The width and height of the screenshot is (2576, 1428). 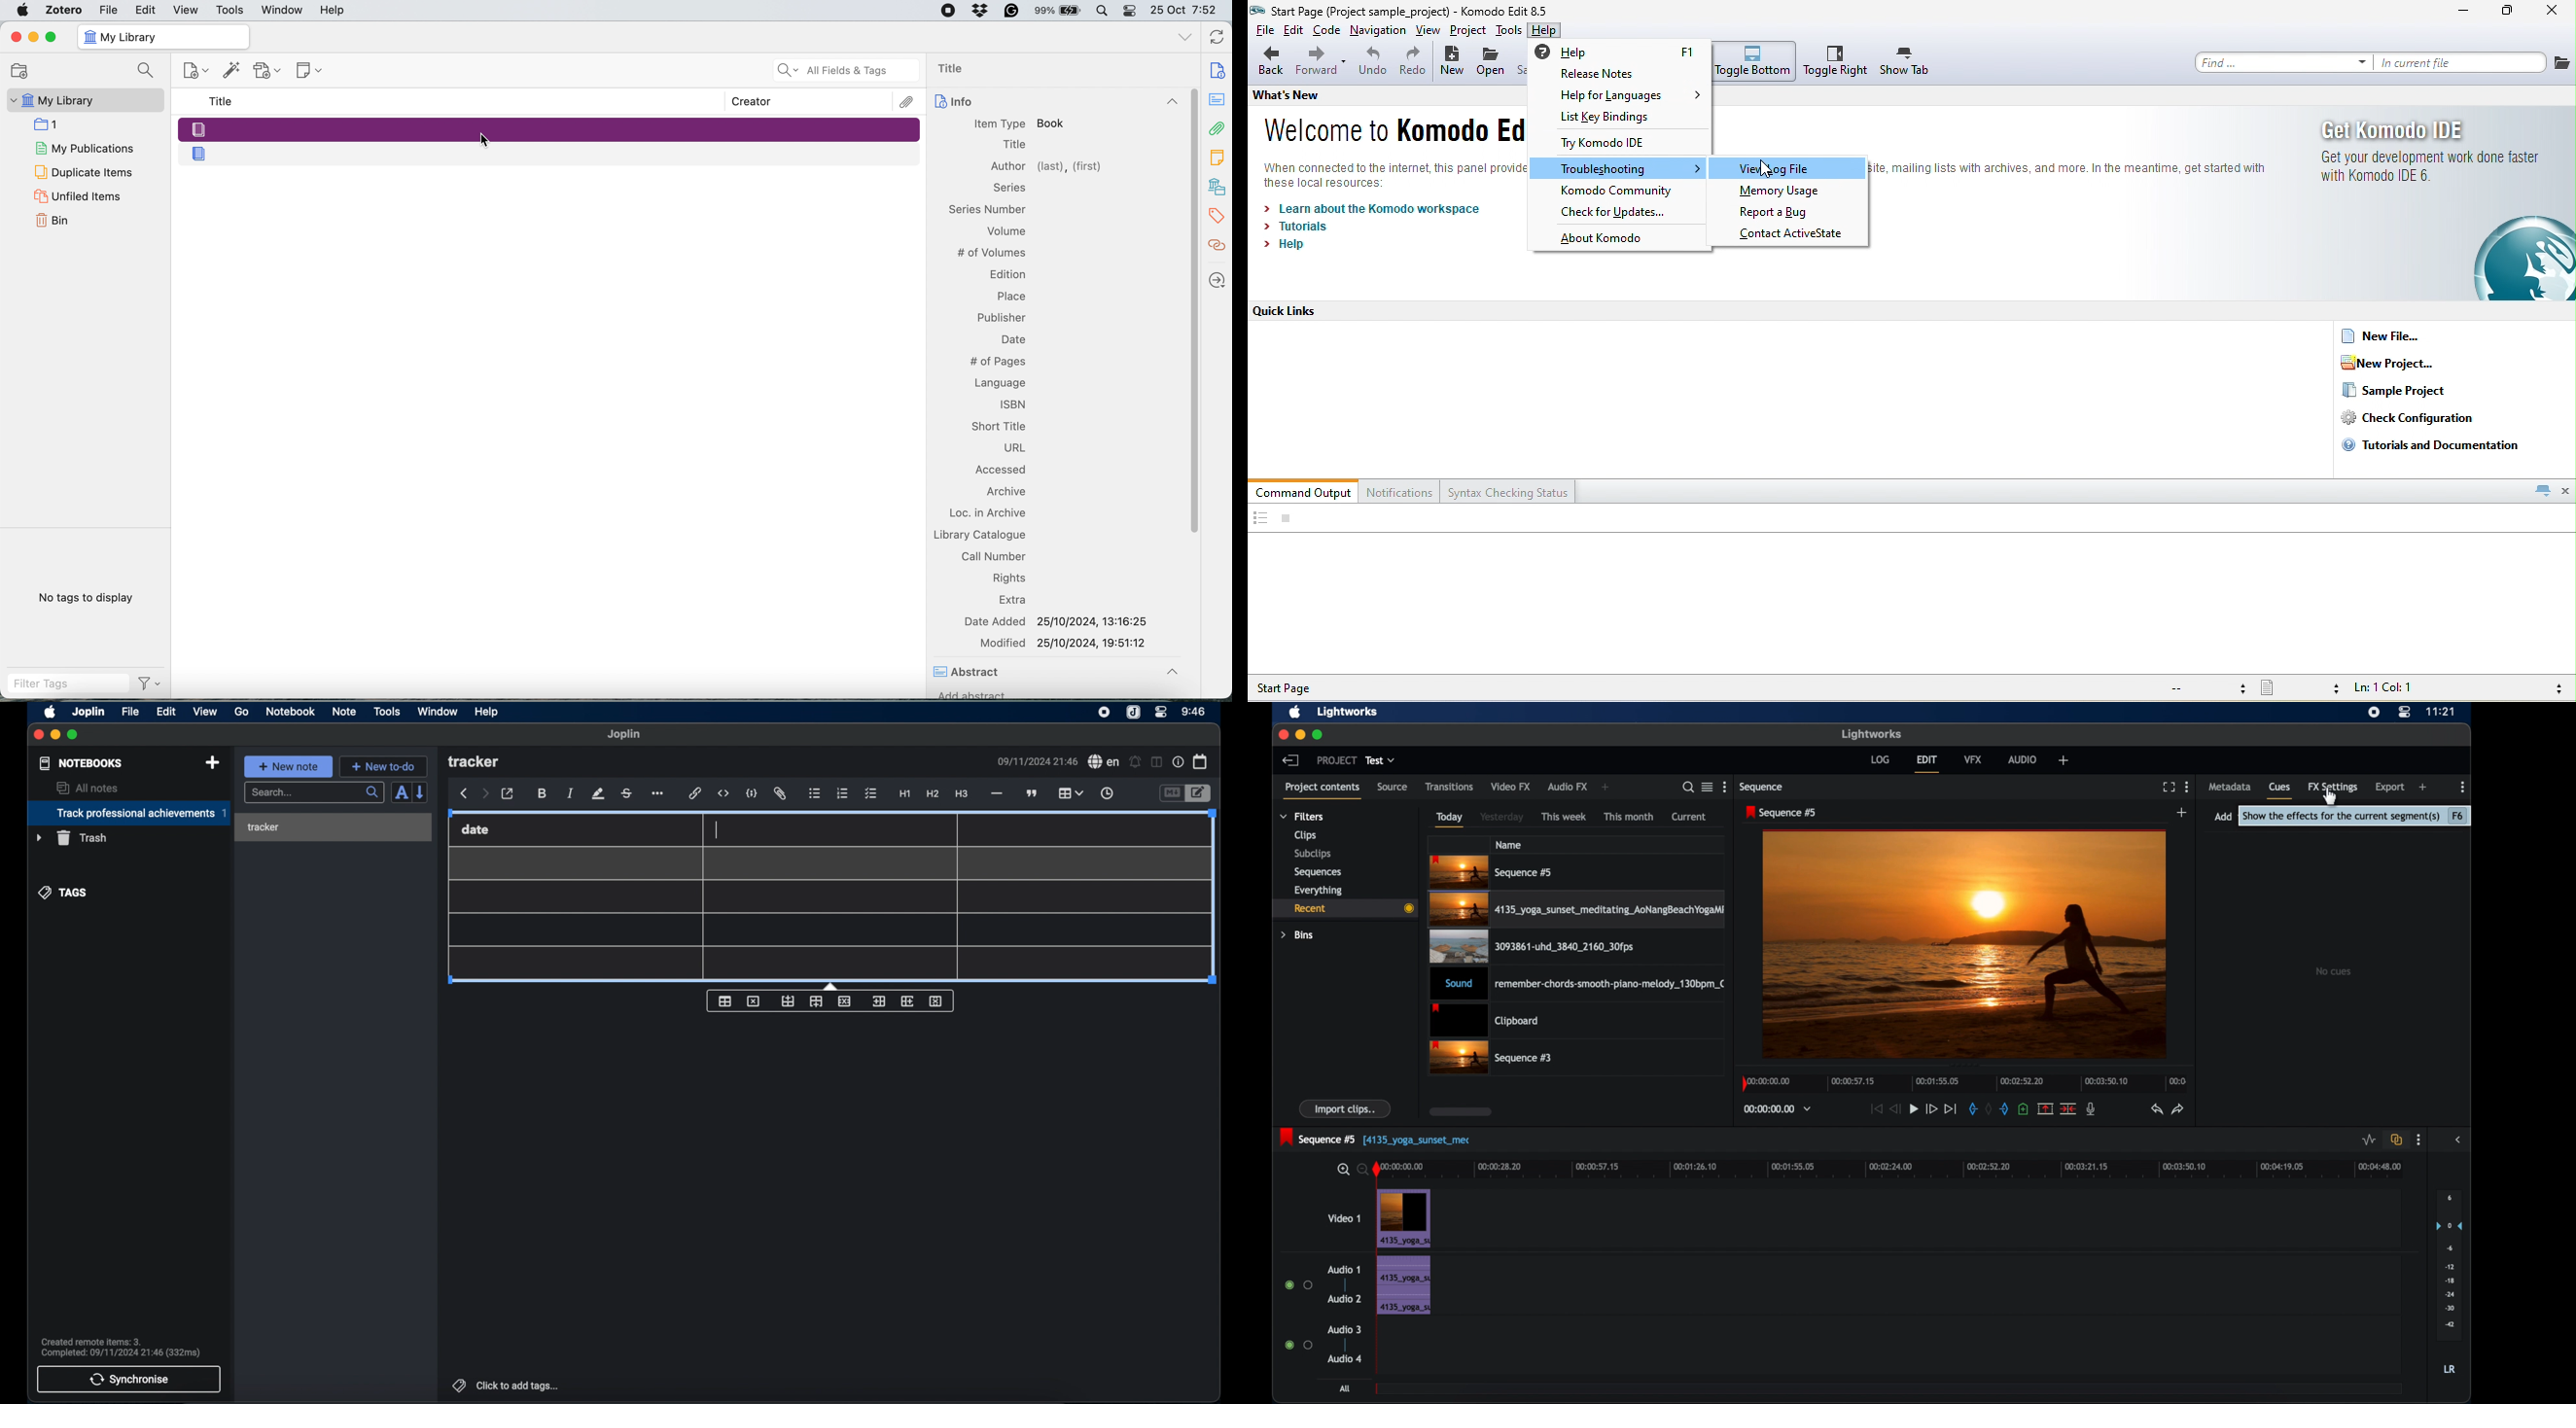 I want to click on Filter Tags, so click(x=68, y=684).